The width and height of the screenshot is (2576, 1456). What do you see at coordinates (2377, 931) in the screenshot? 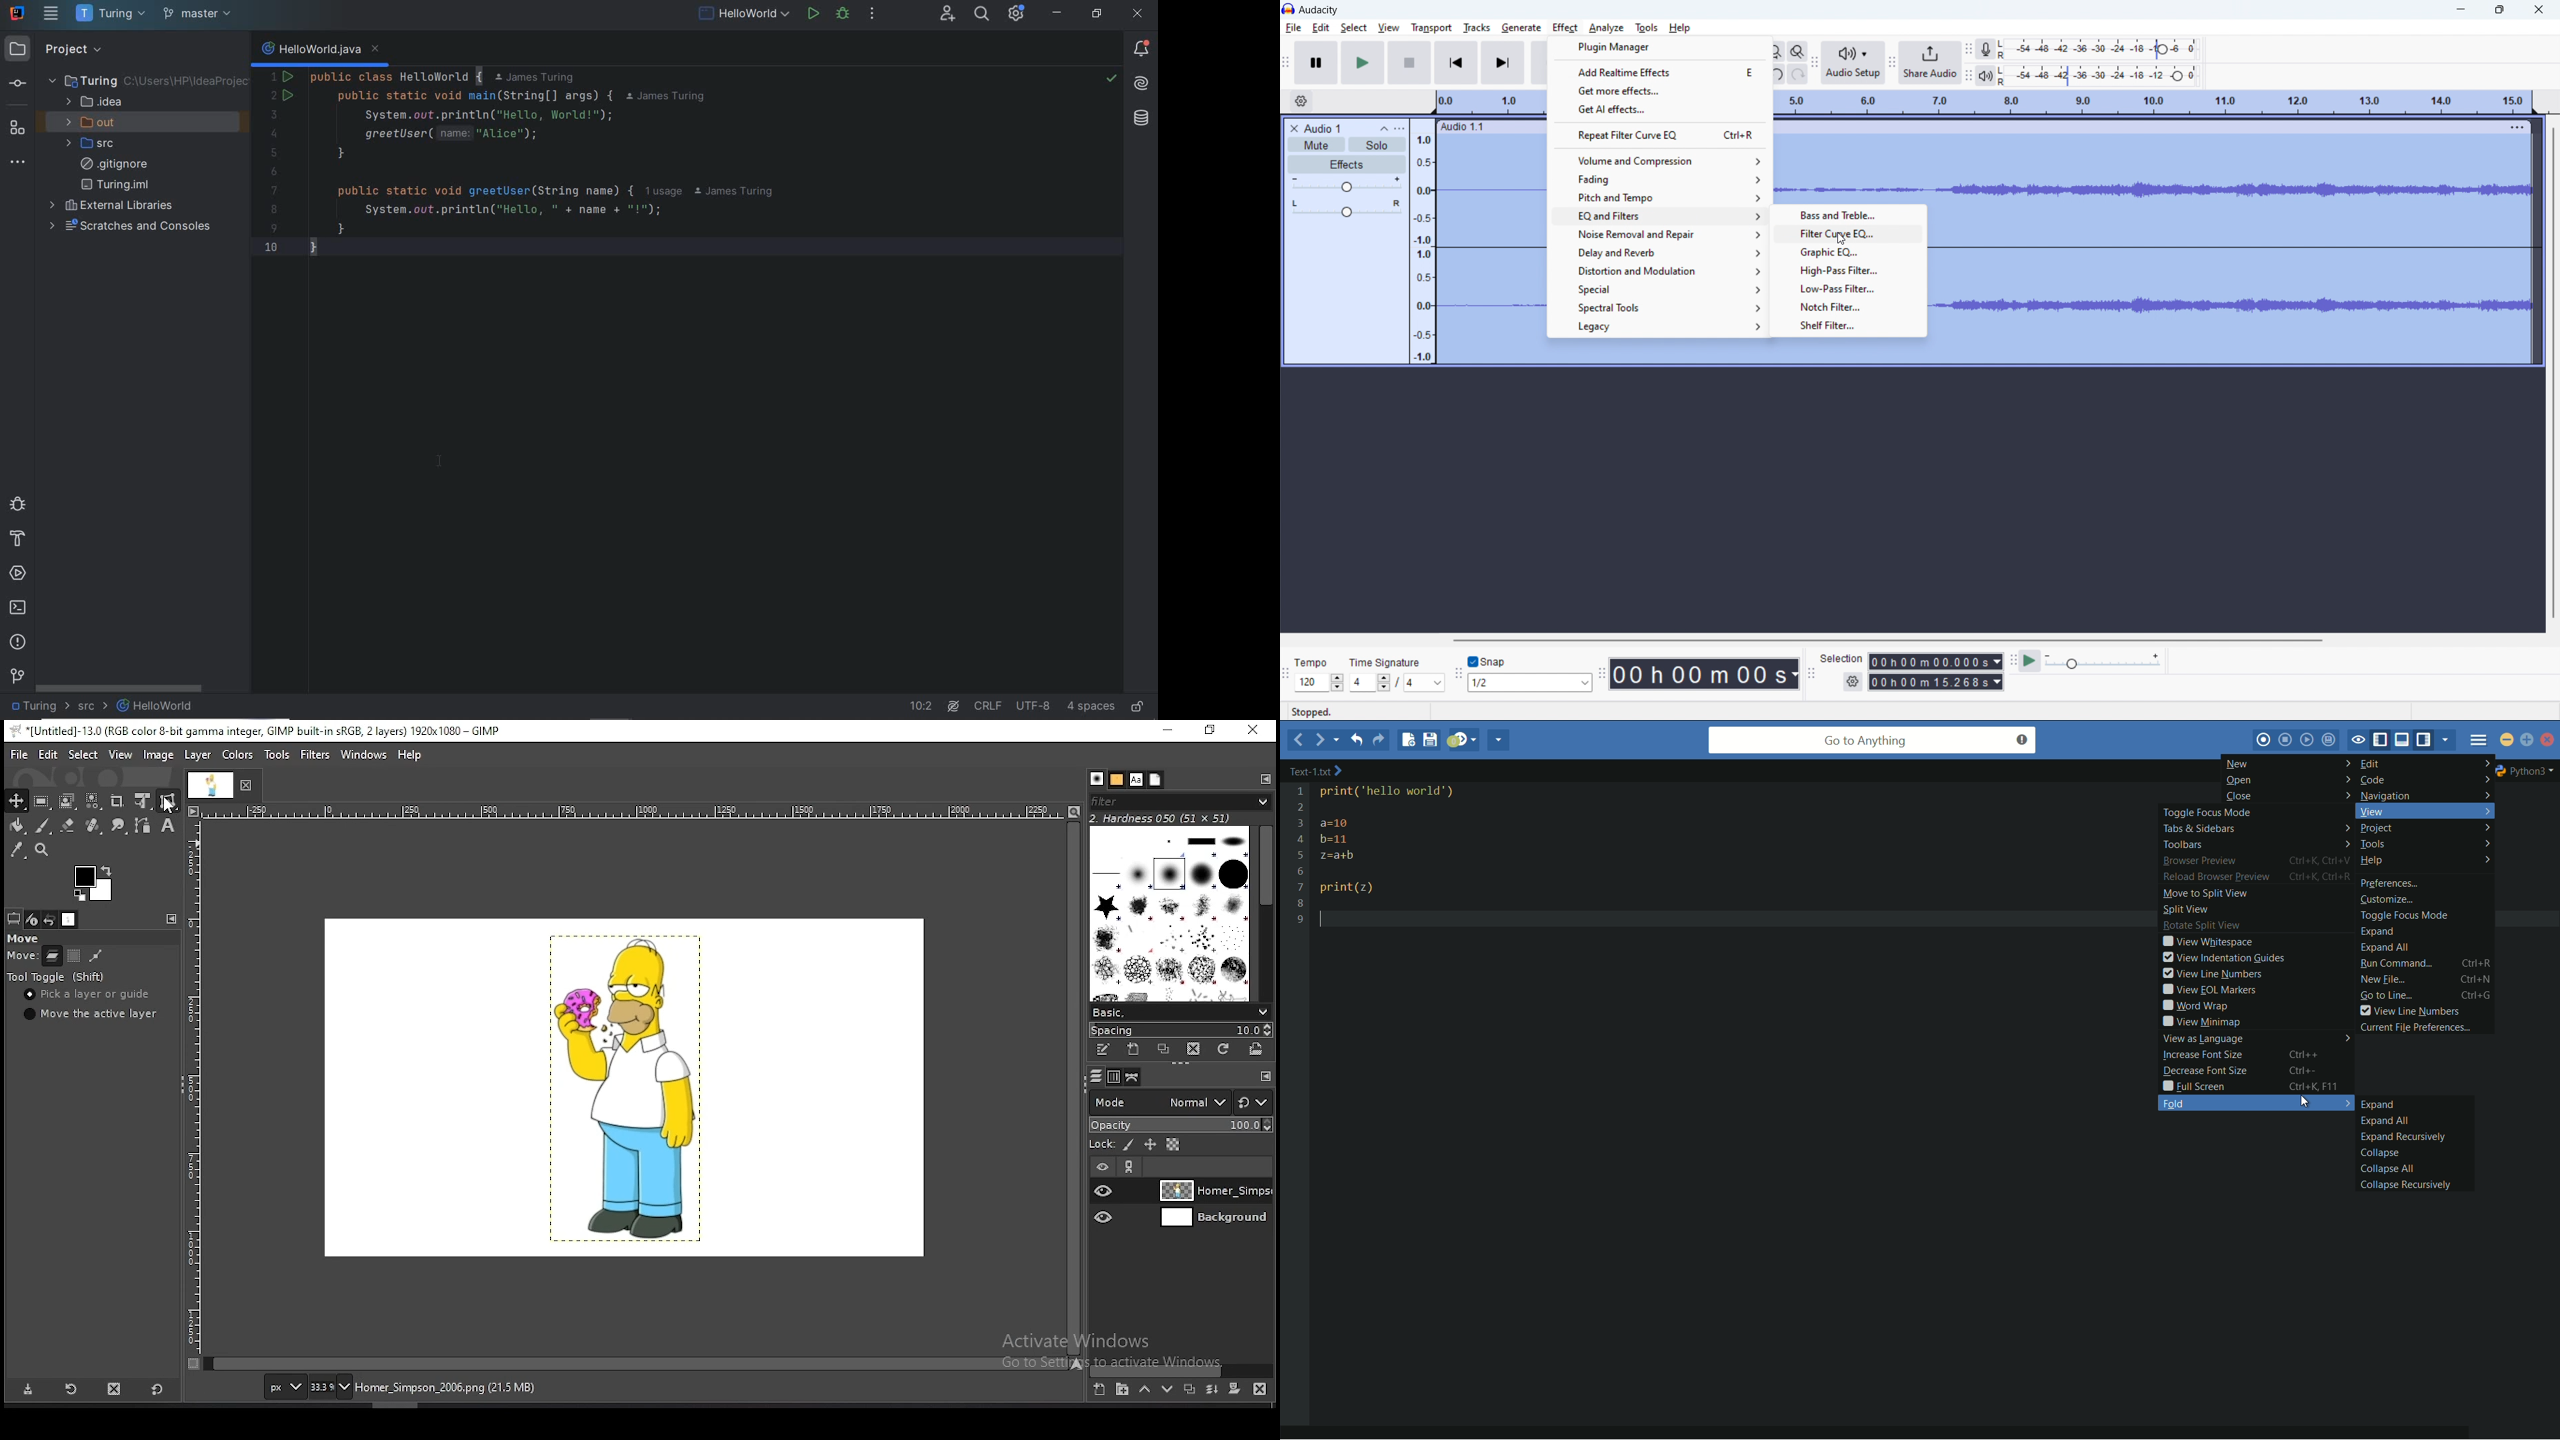
I see `expand` at bounding box center [2377, 931].